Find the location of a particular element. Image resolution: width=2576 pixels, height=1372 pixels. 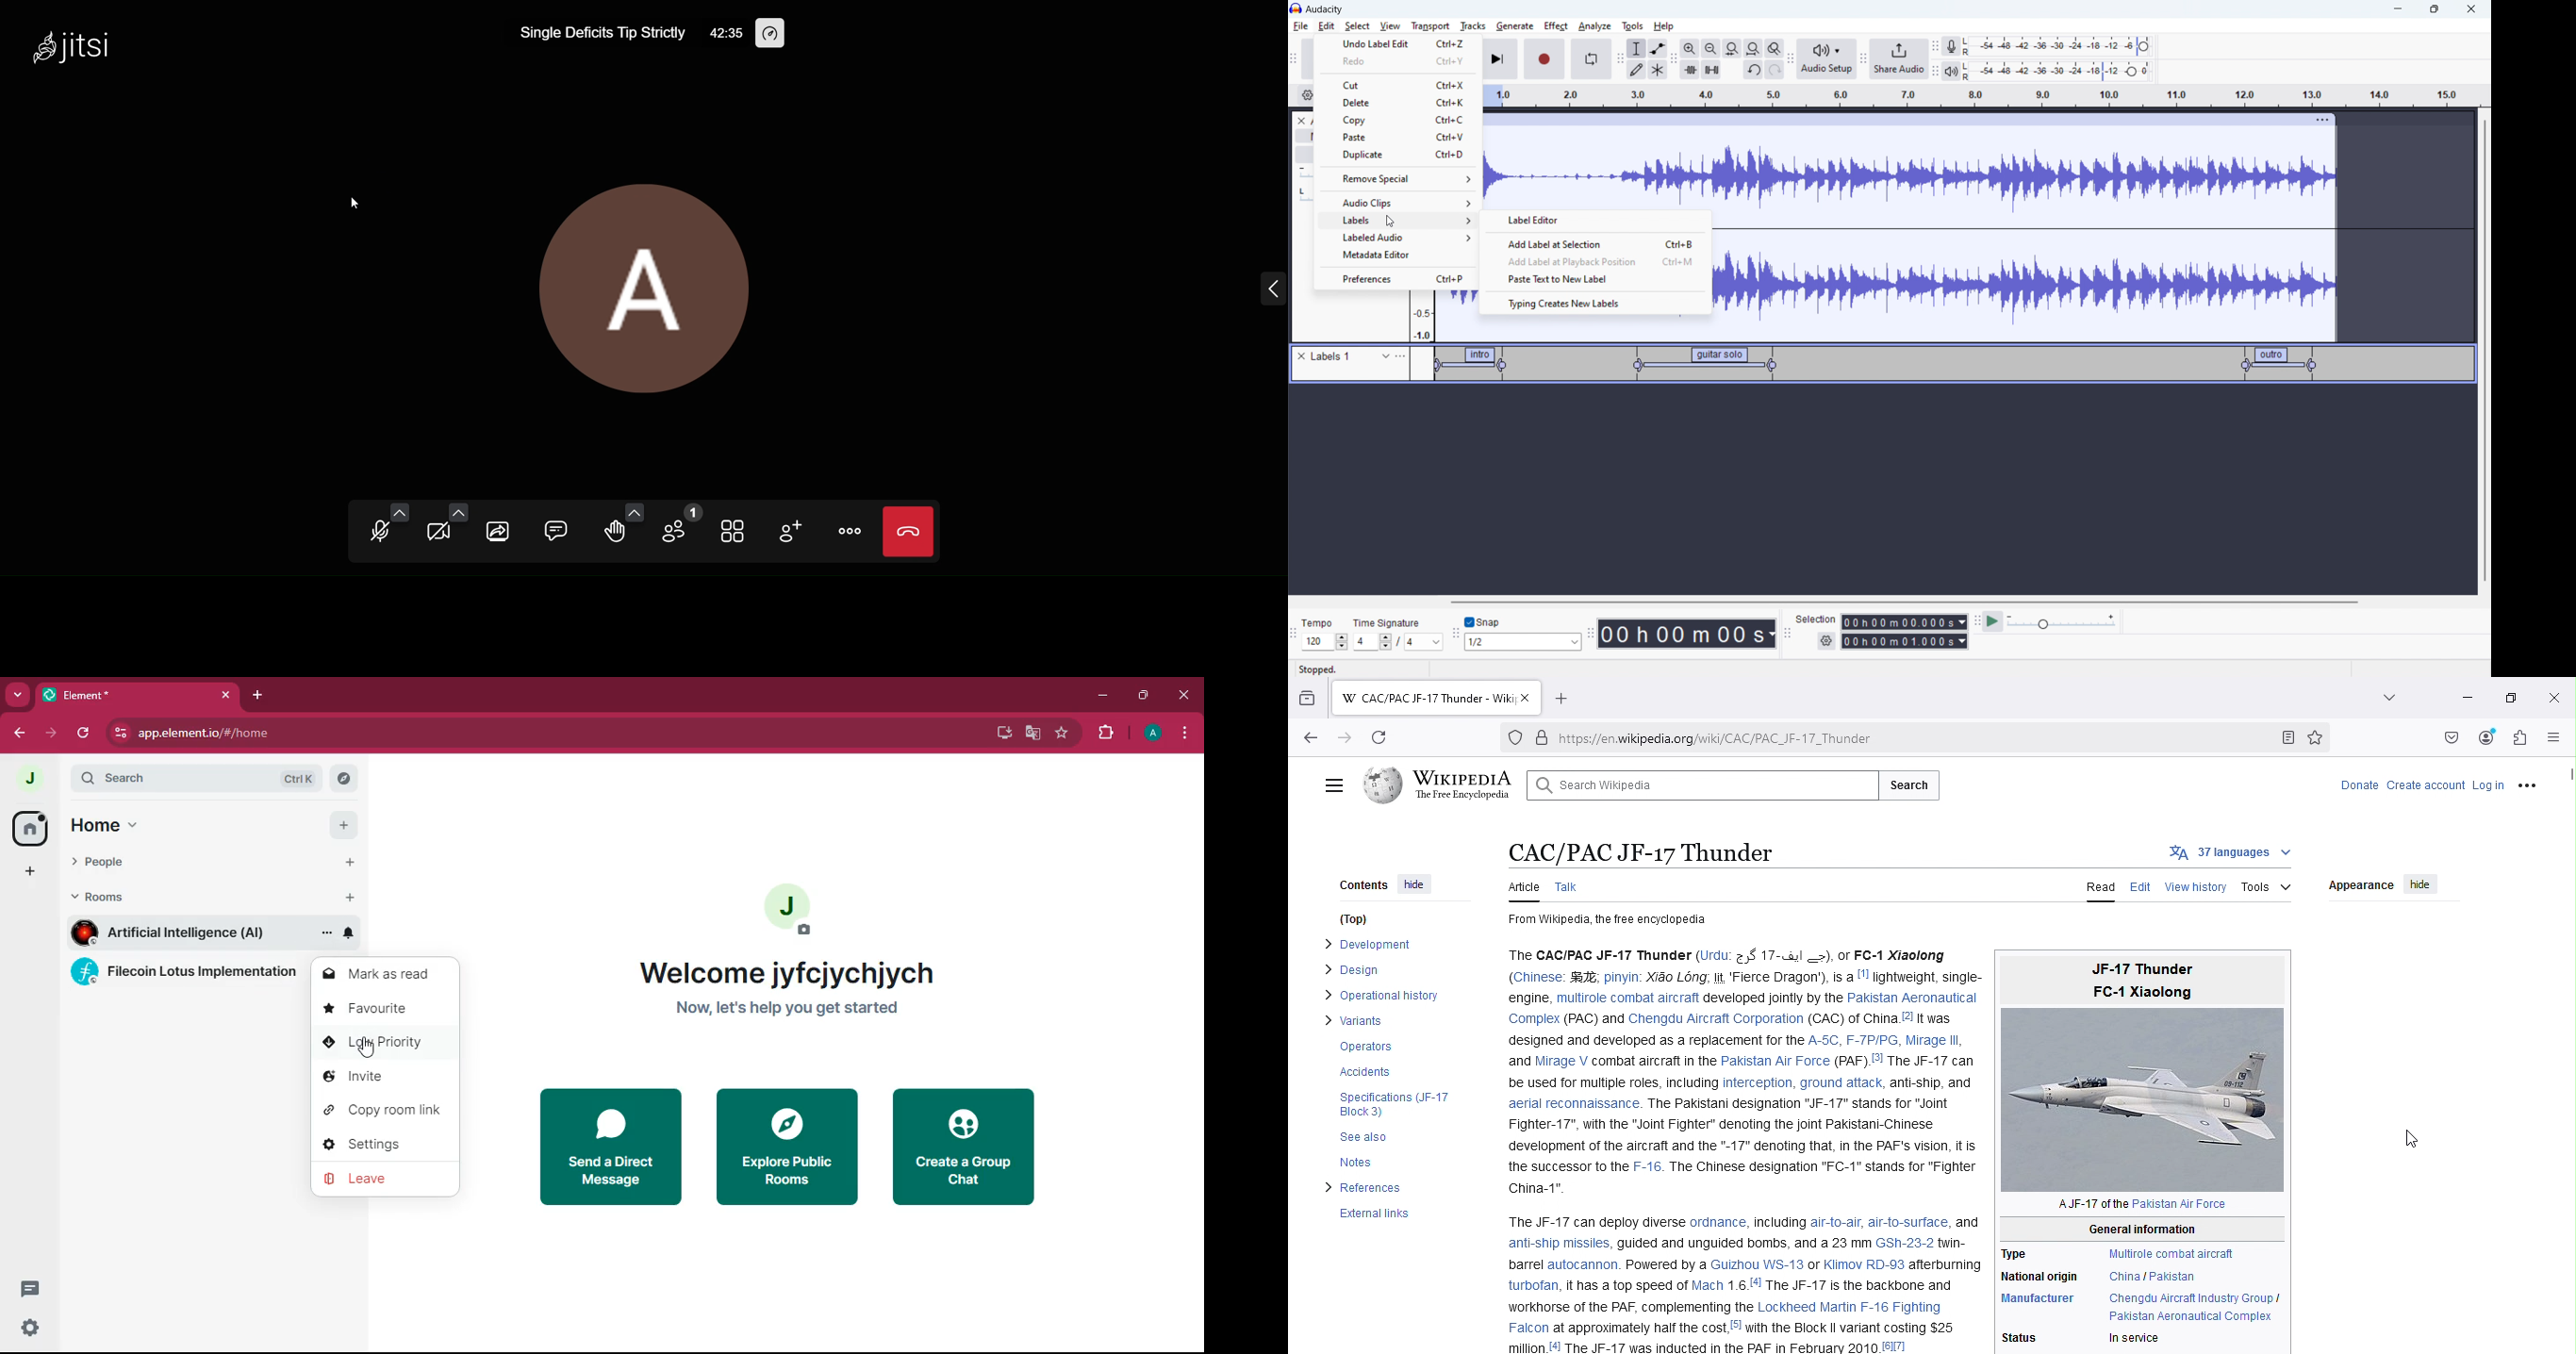

edit is located at coordinates (1326, 26).